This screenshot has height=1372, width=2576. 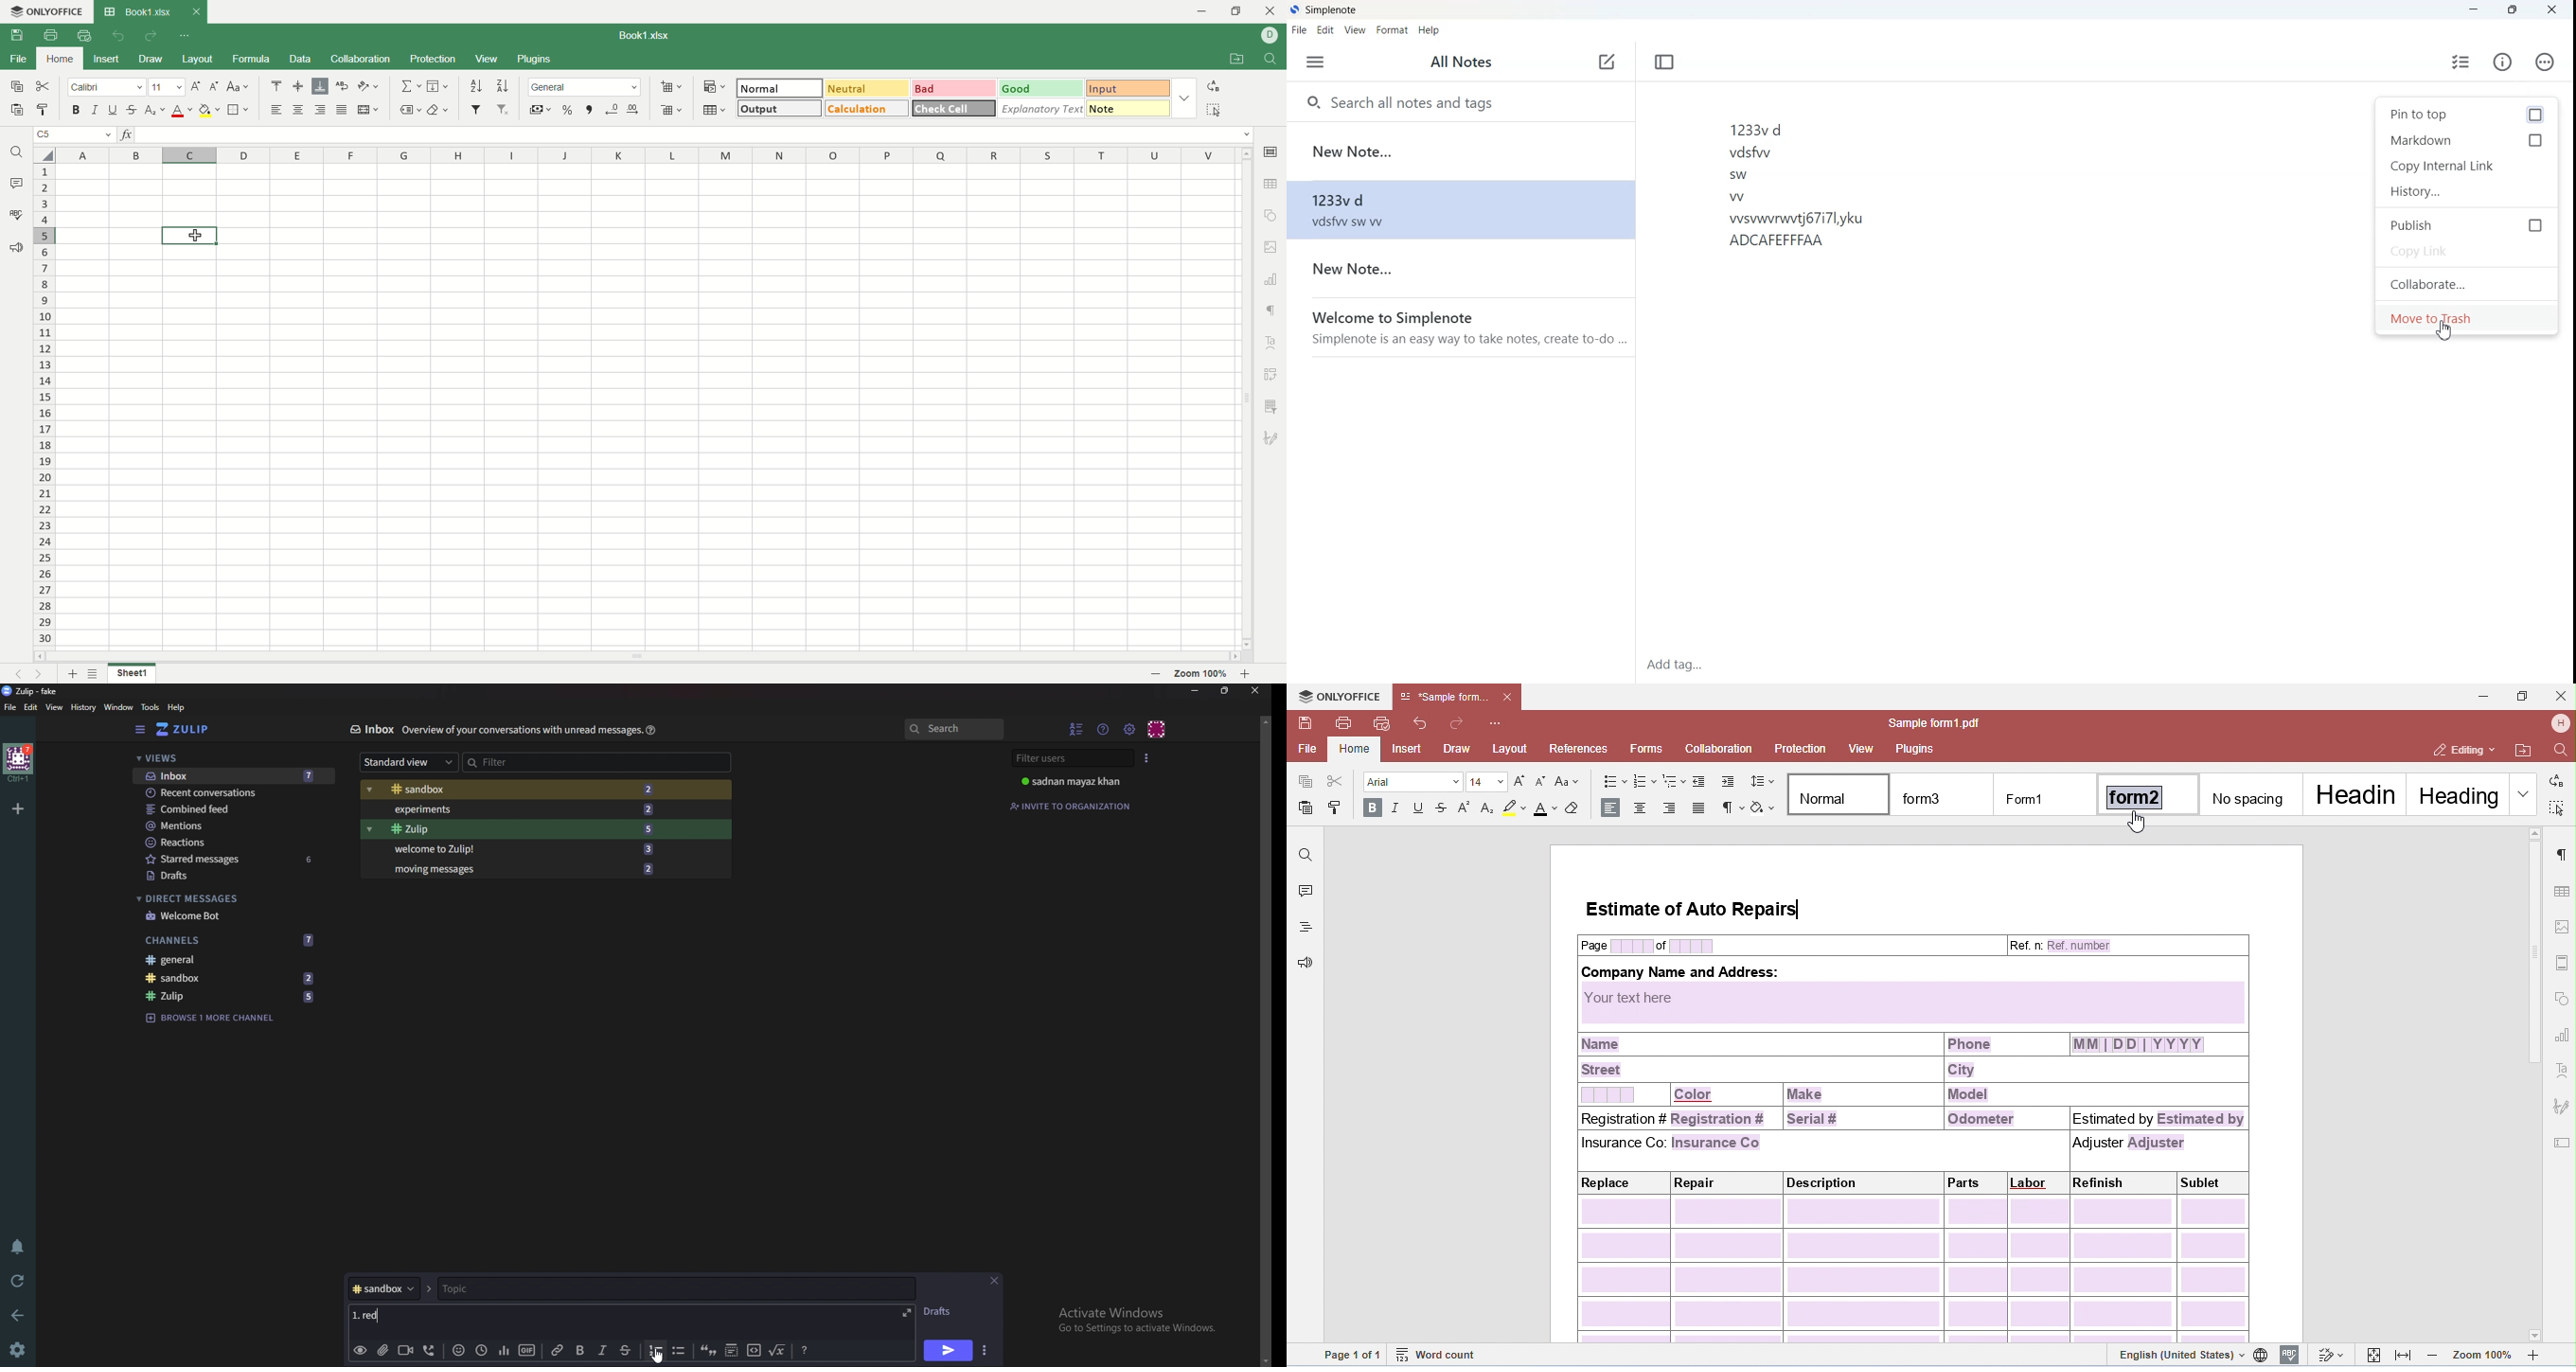 What do you see at coordinates (1459, 269) in the screenshot?
I see `New note` at bounding box center [1459, 269].